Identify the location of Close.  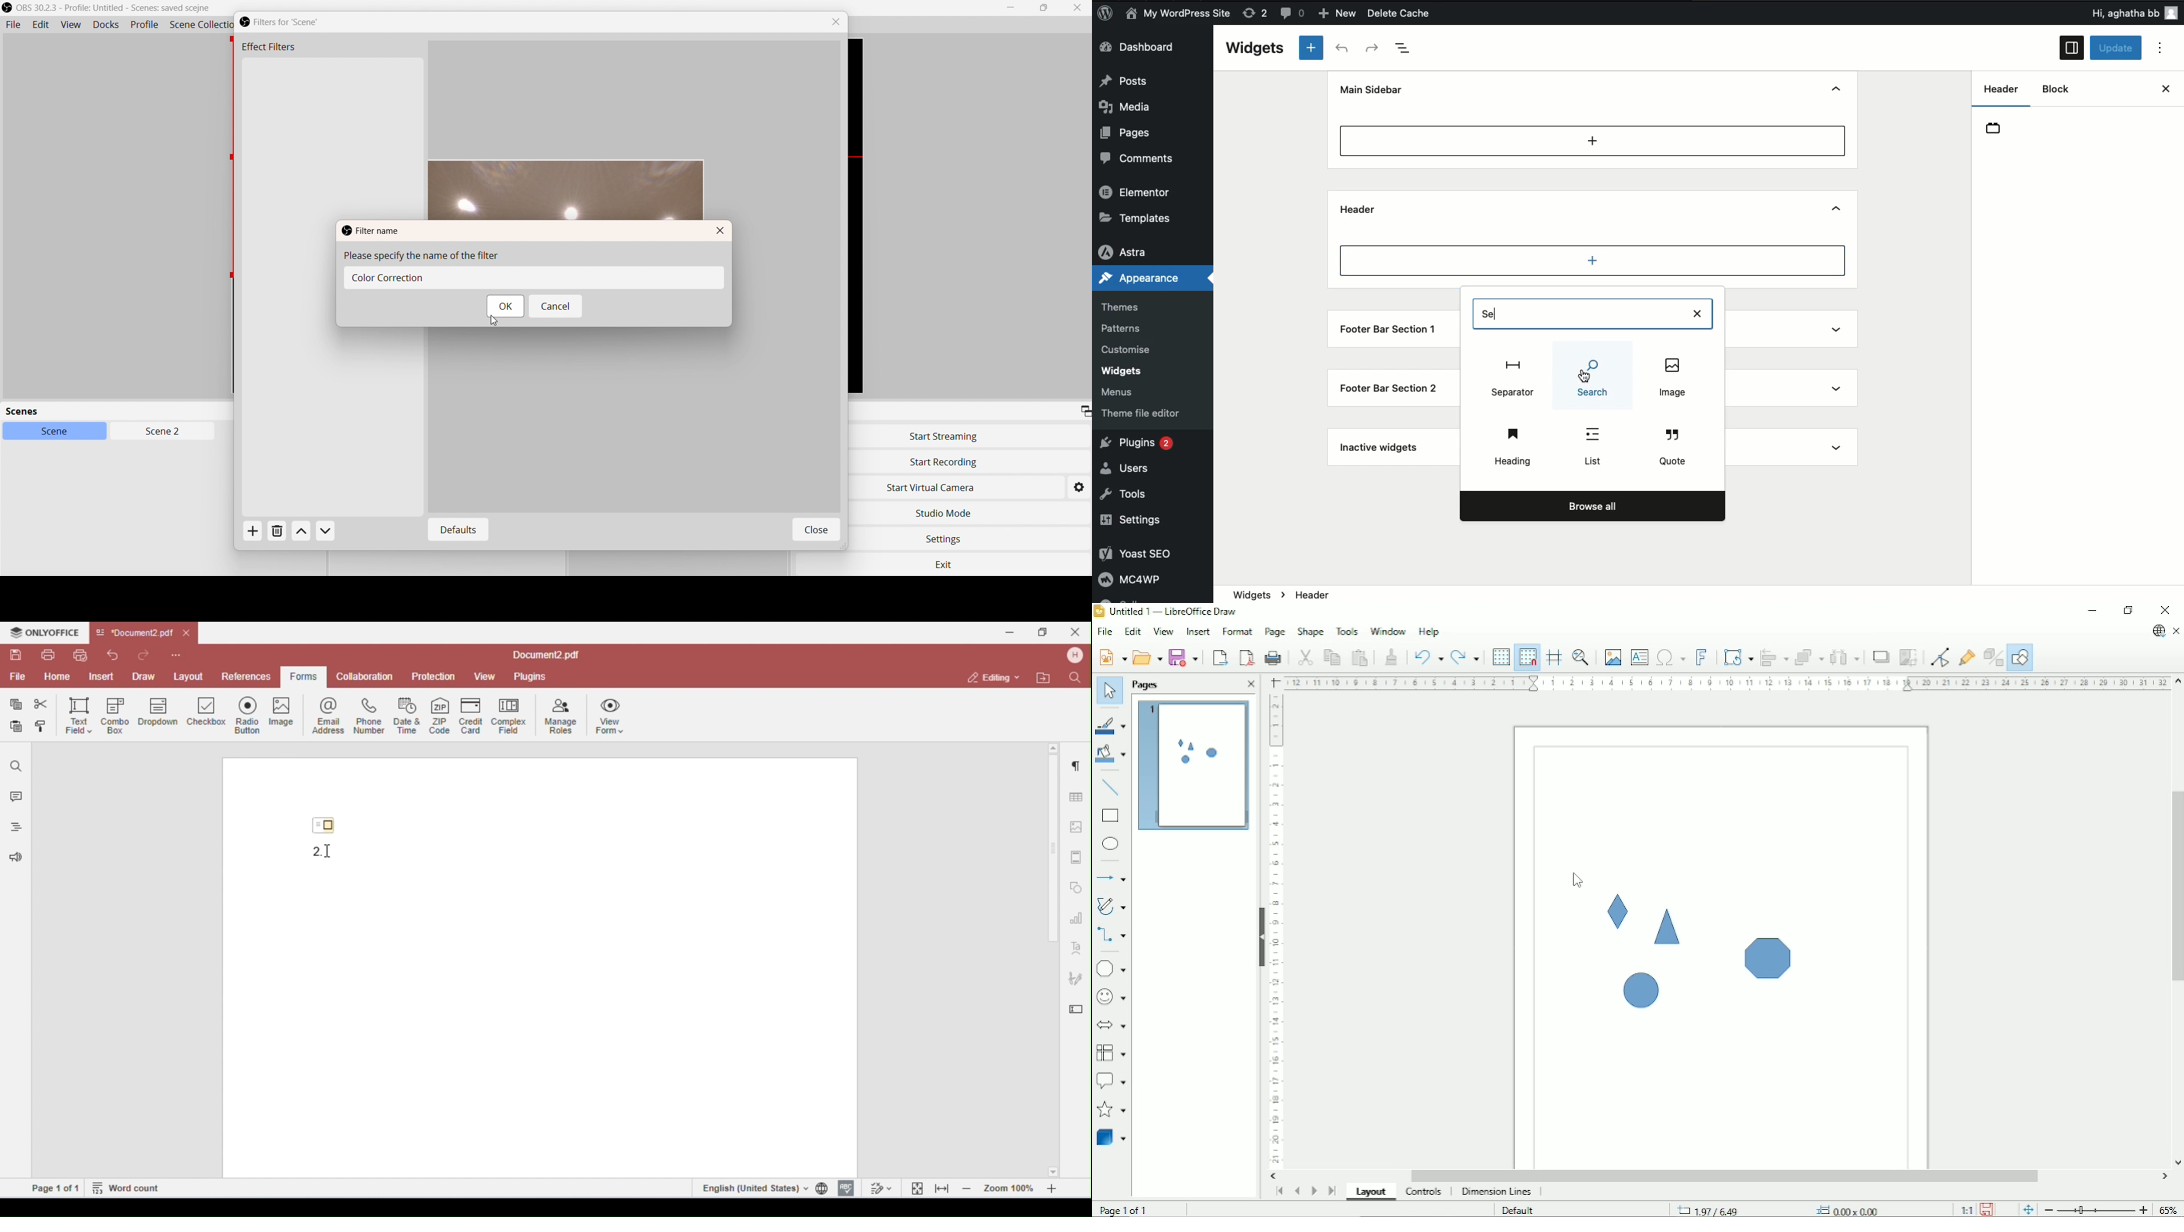
(1248, 684).